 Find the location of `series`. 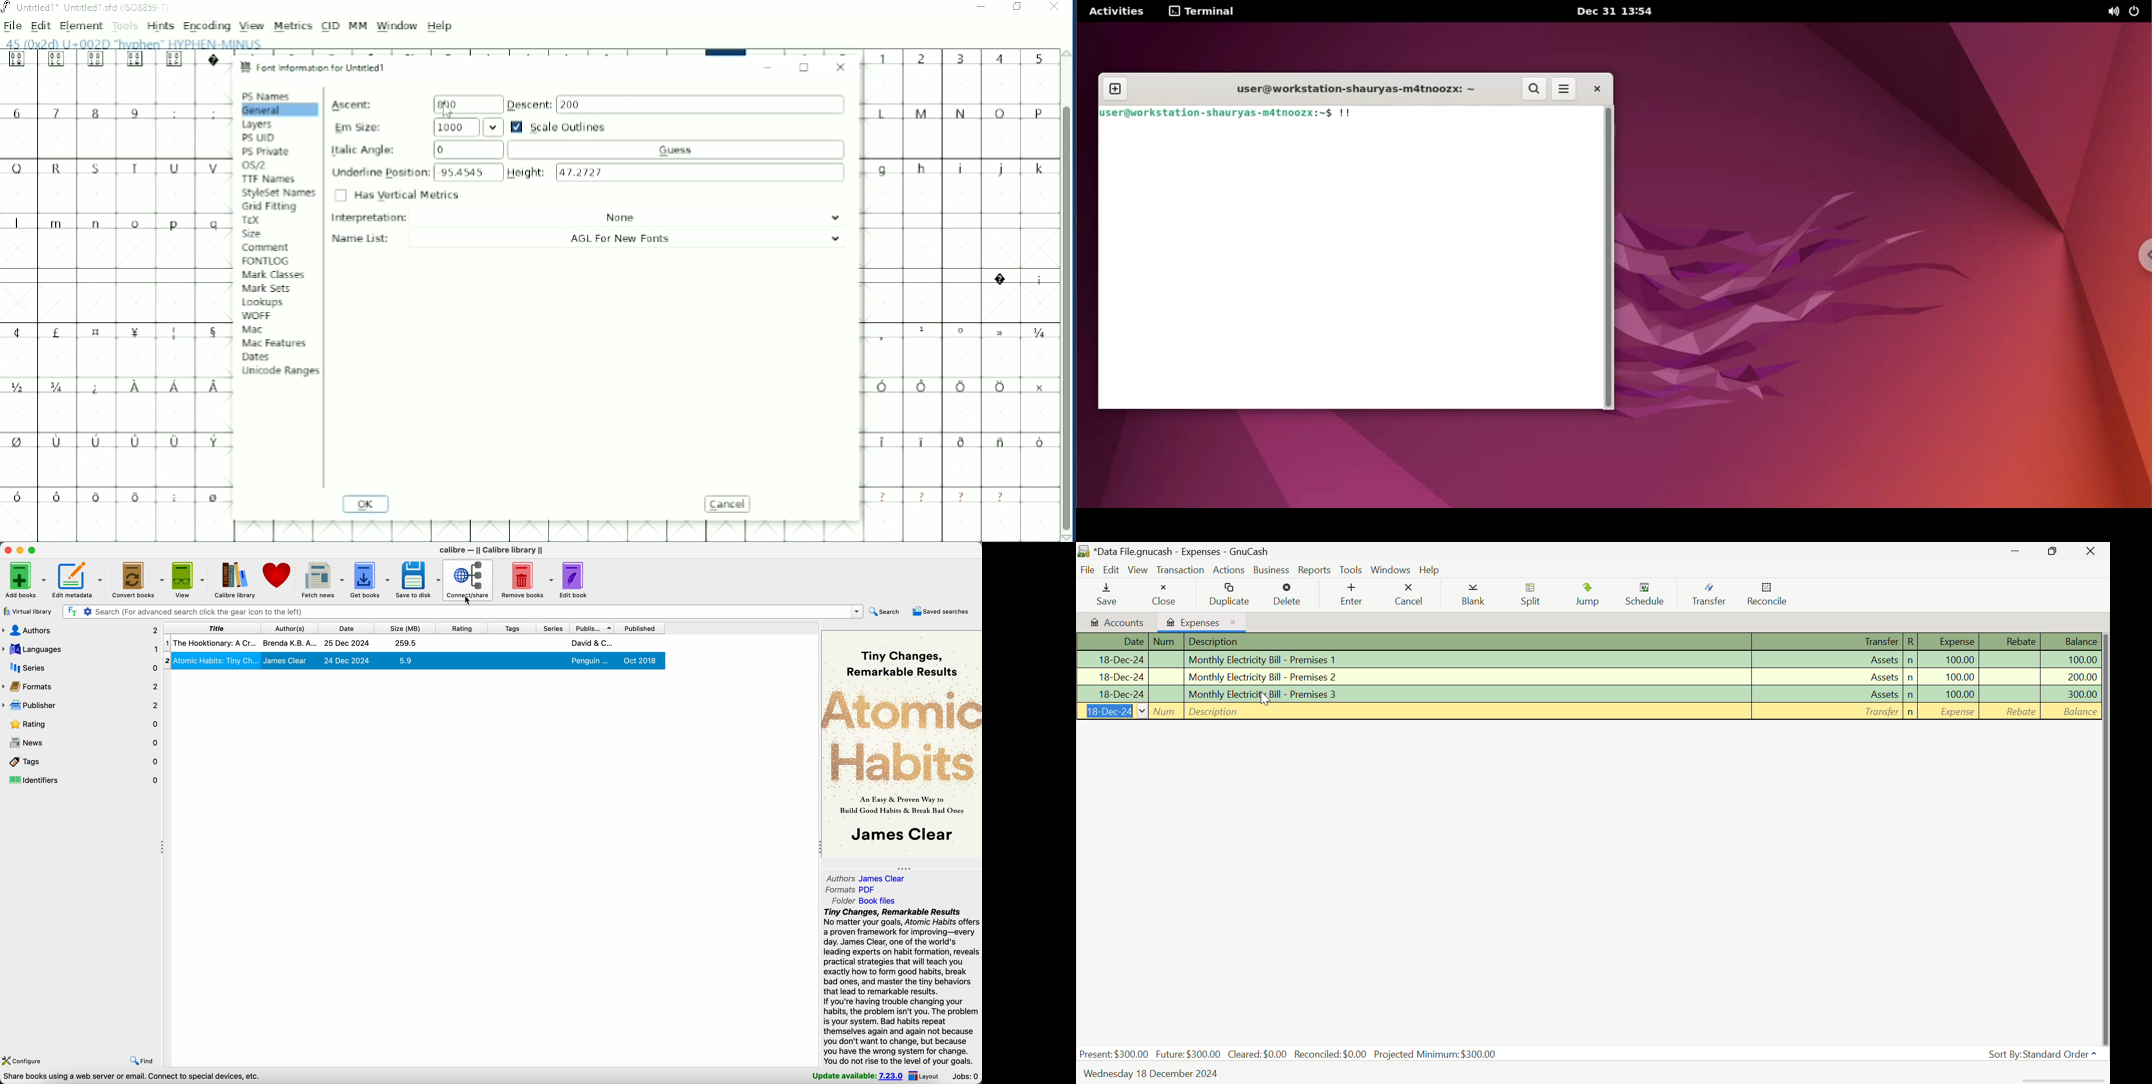

series is located at coordinates (80, 668).